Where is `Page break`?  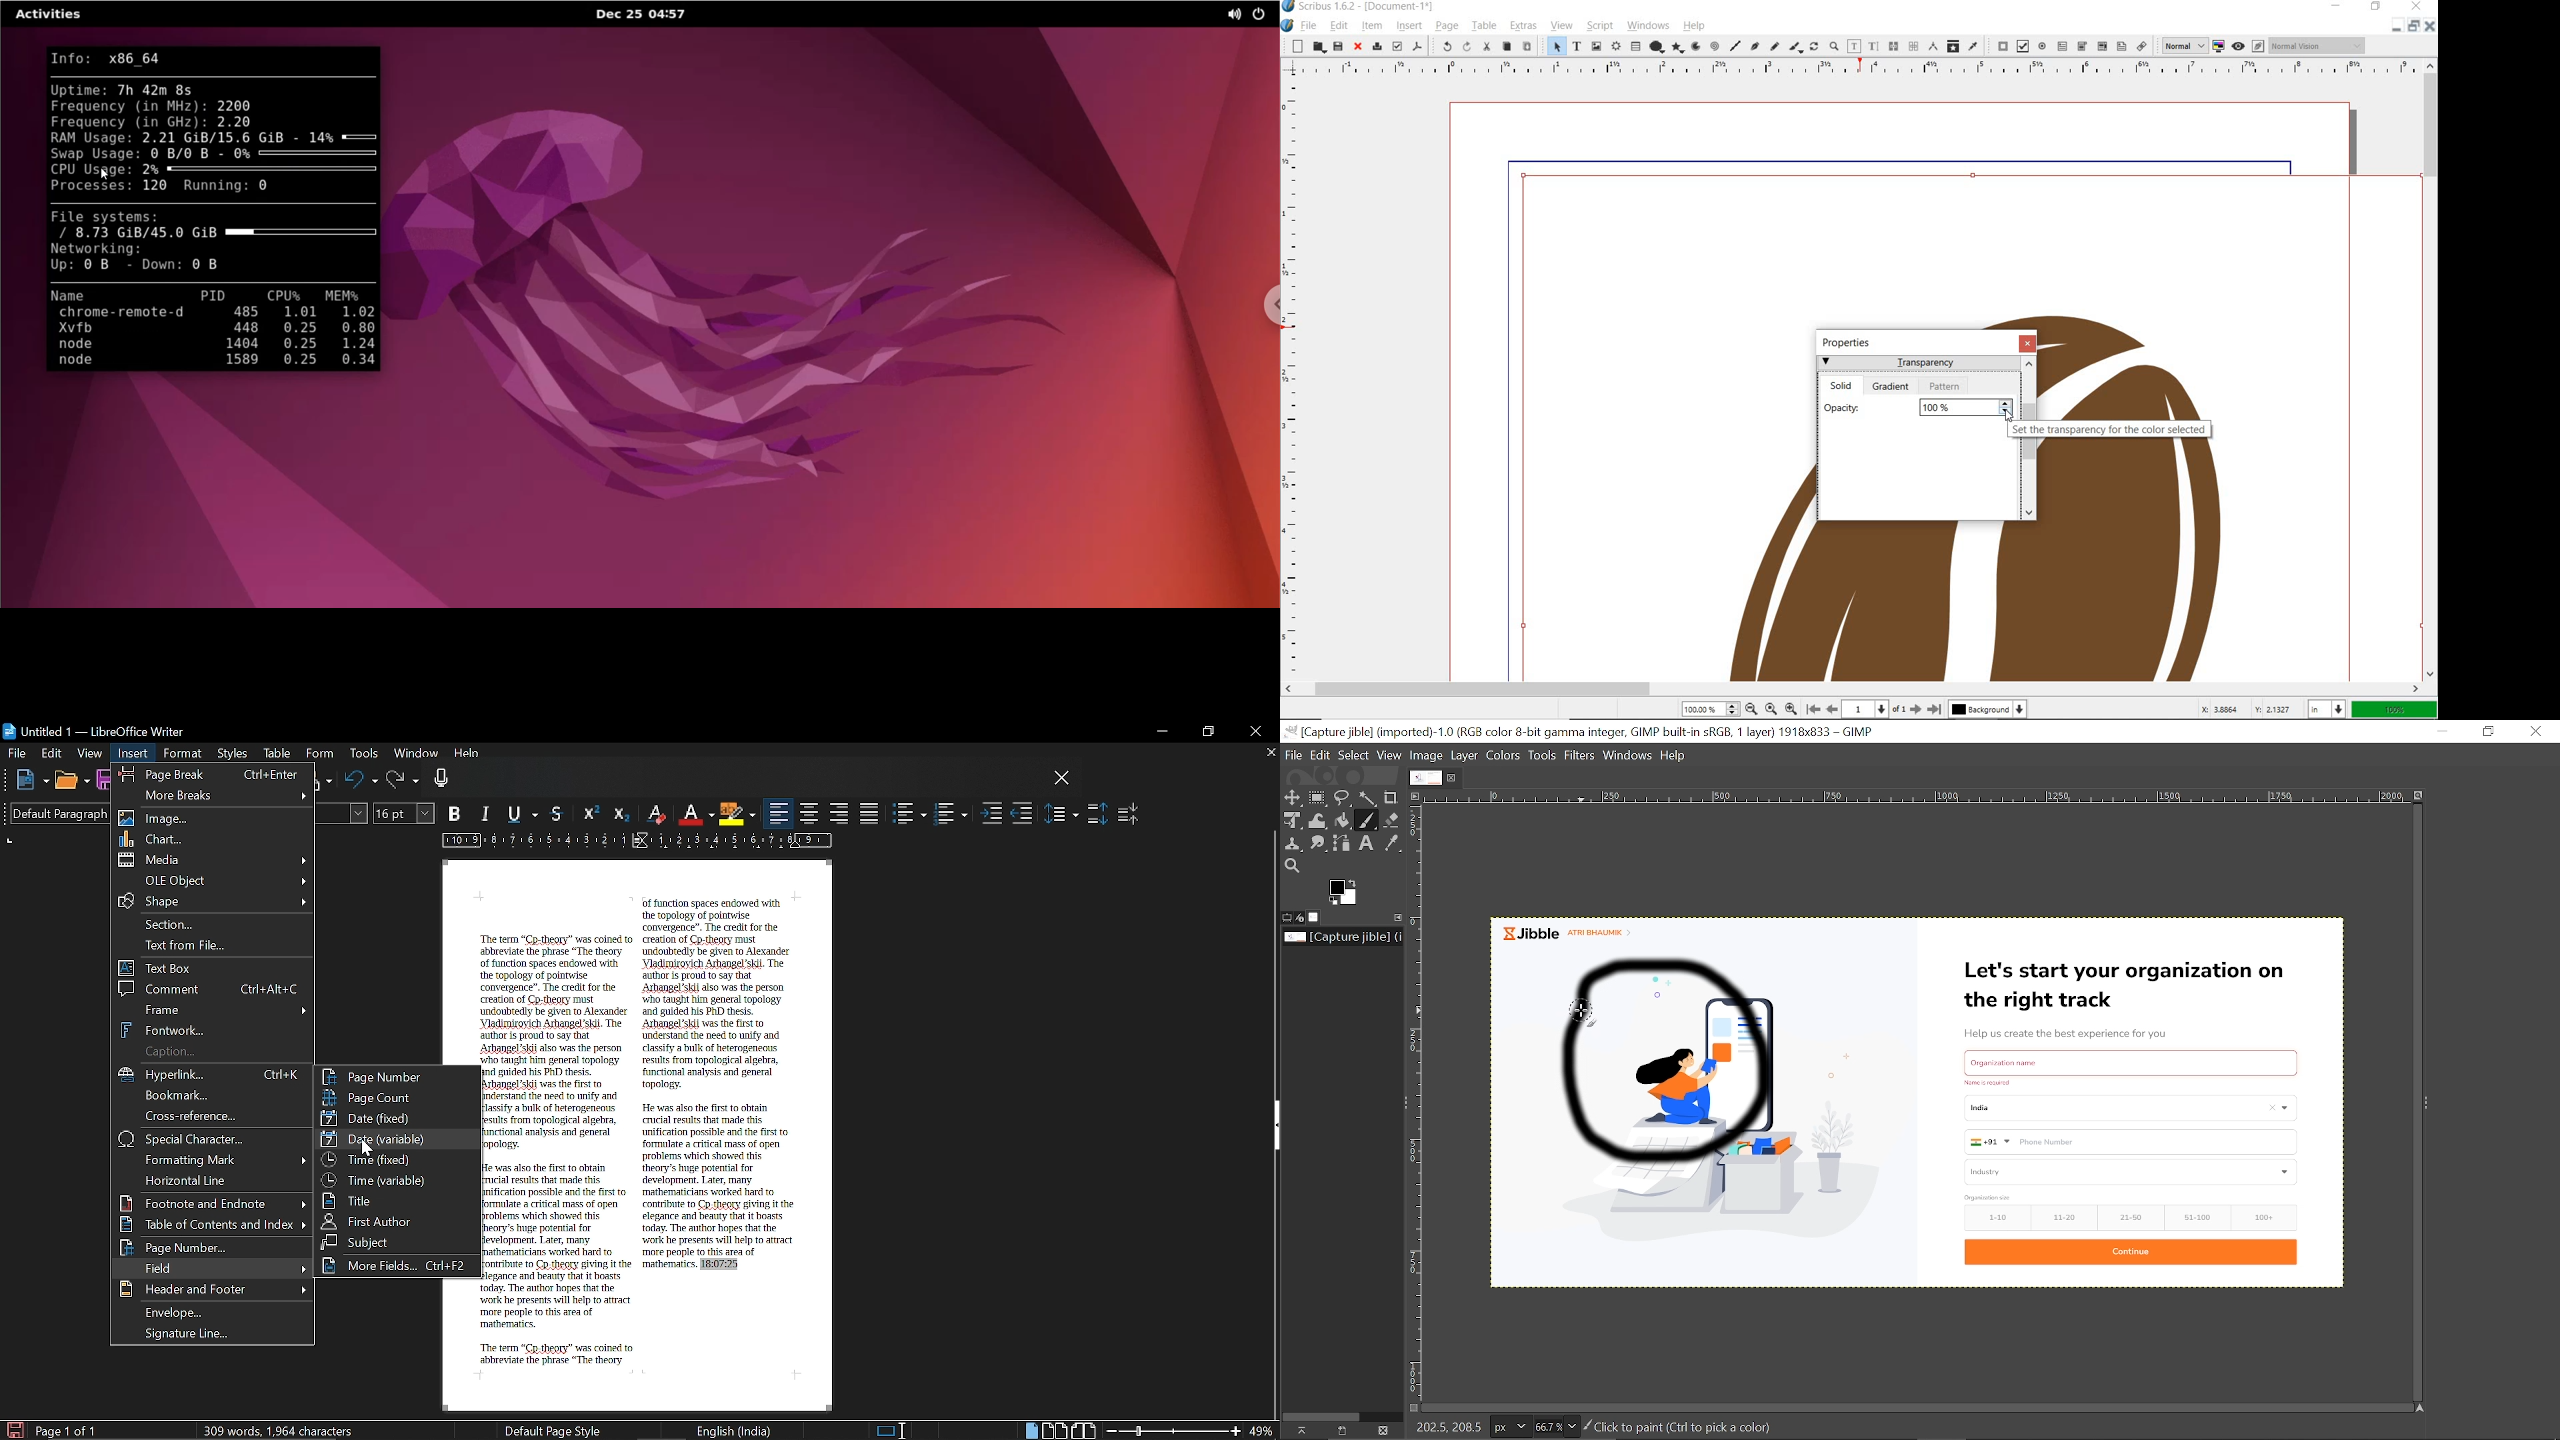 Page break is located at coordinates (210, 772).